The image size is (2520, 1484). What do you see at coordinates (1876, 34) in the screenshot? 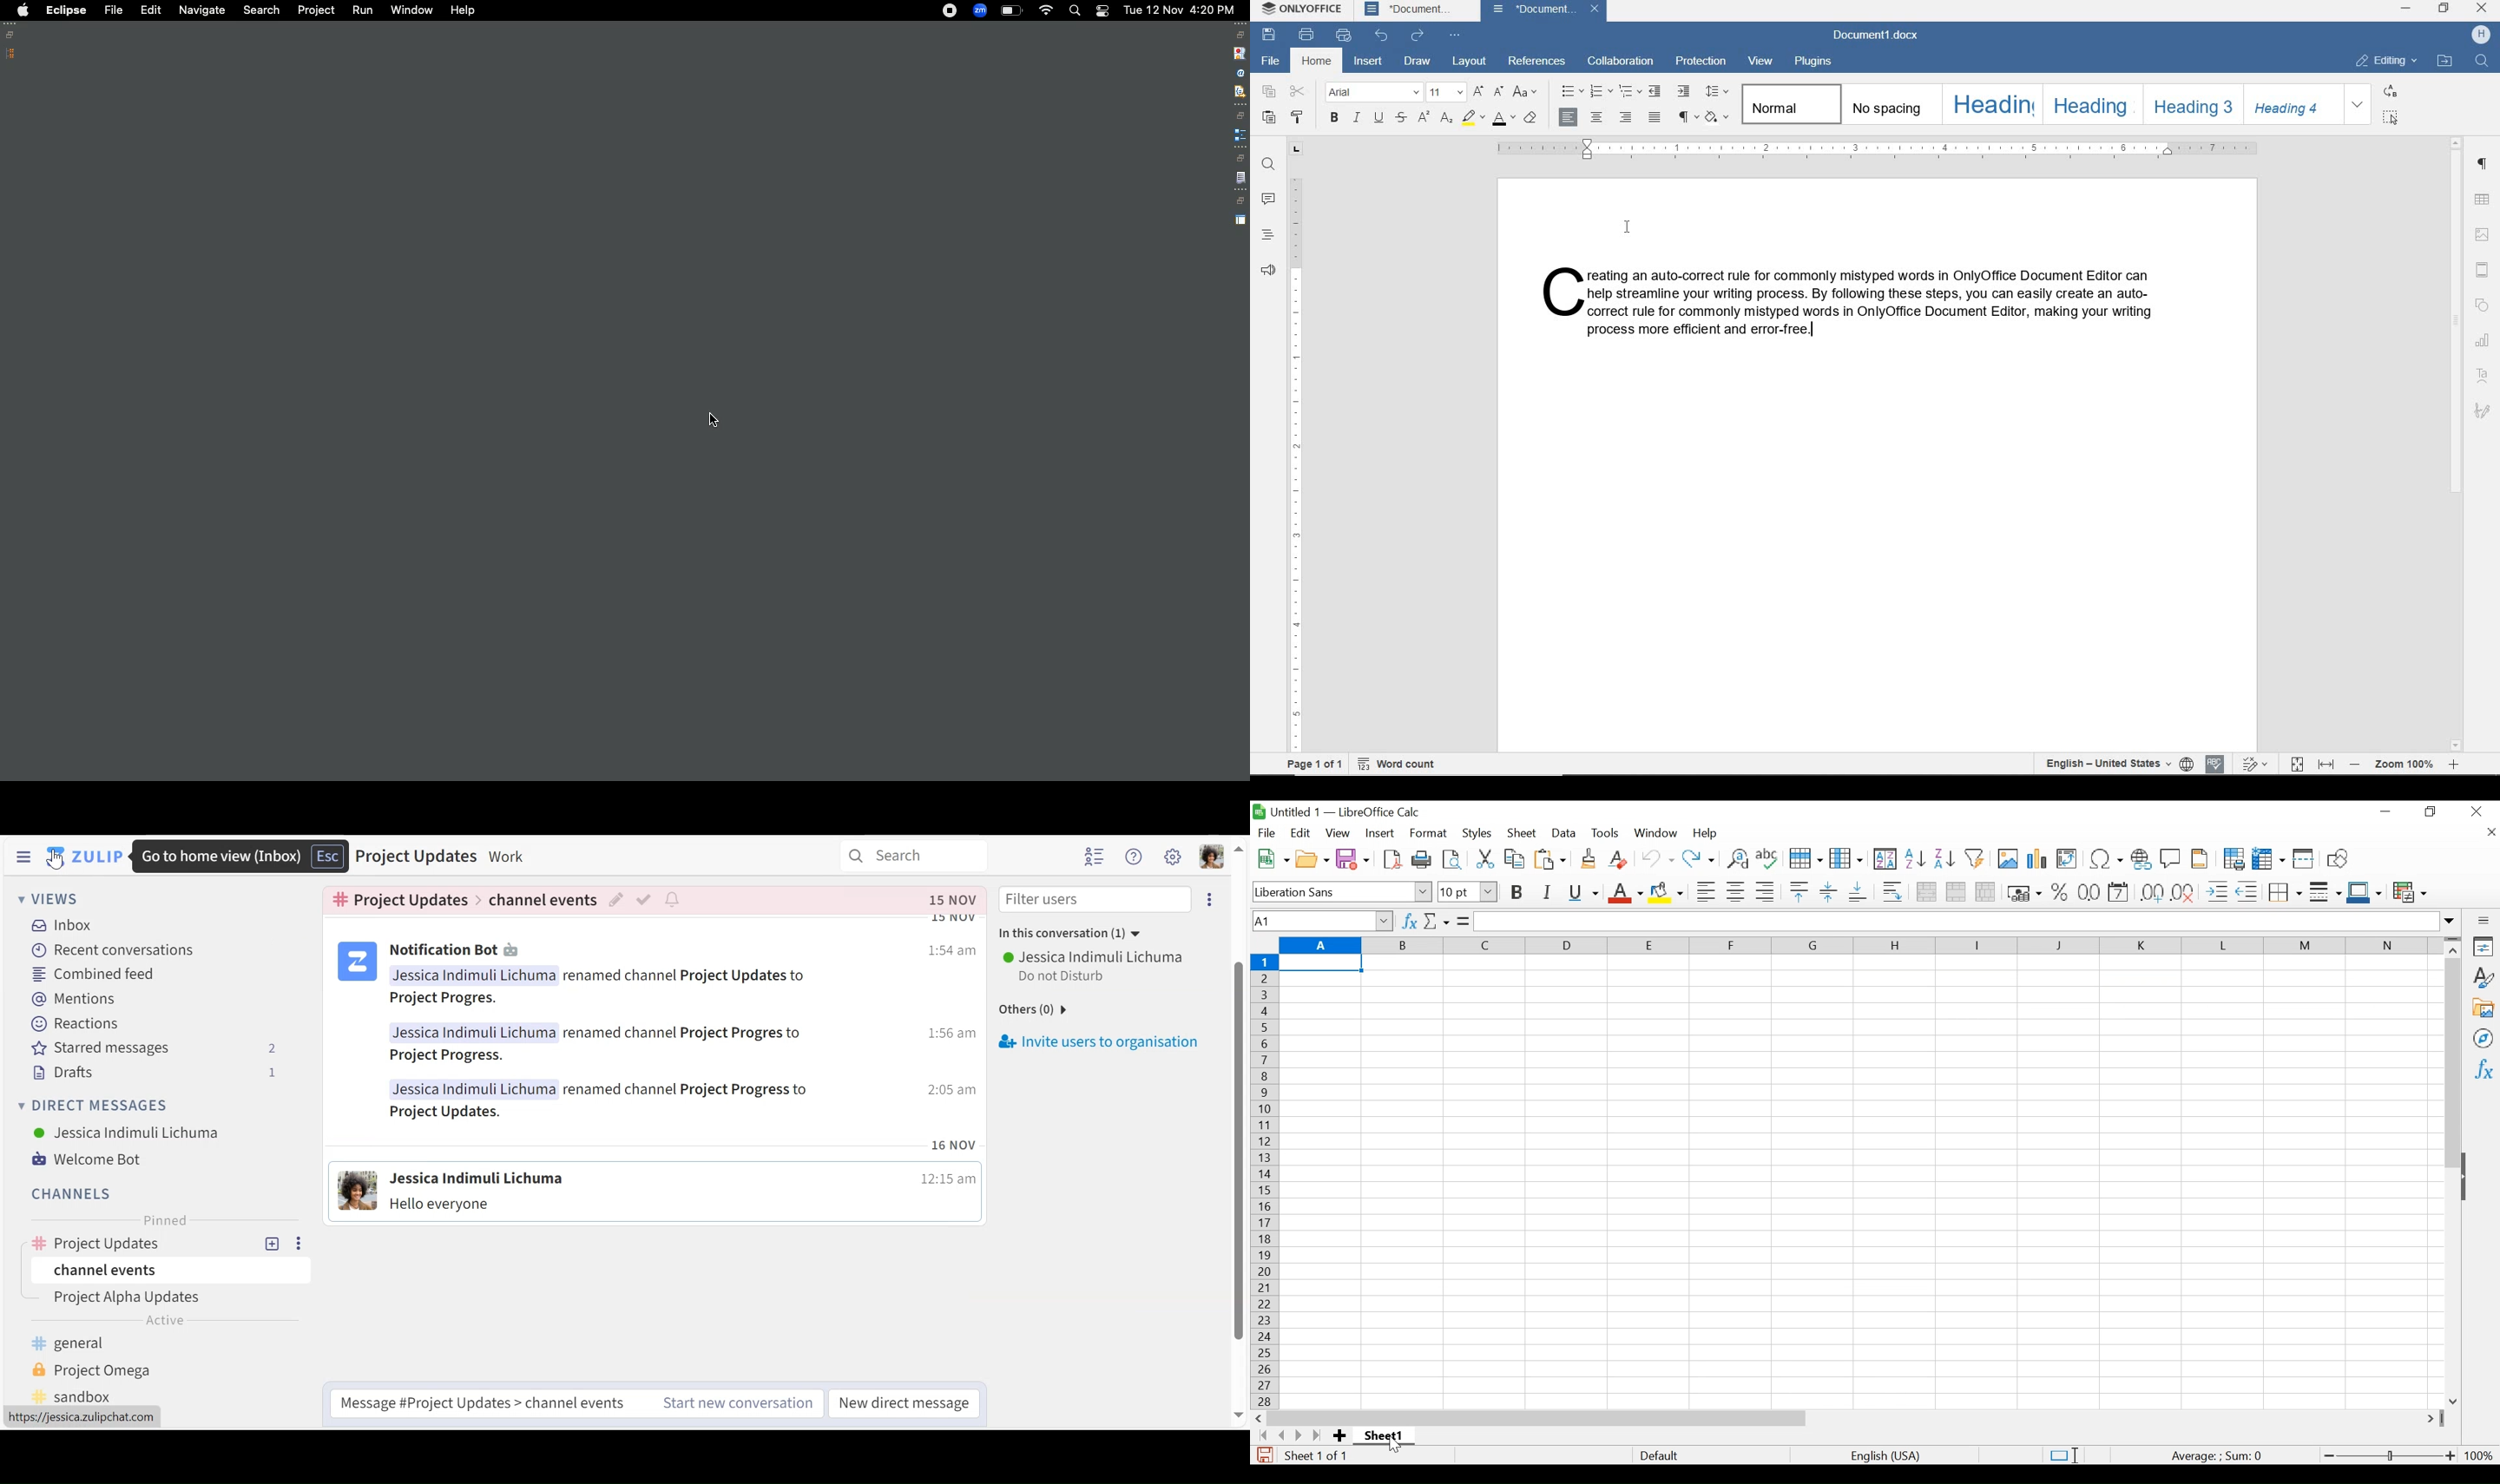
I see `DOCUMENT .docx` at bounding box center [1876, 34].